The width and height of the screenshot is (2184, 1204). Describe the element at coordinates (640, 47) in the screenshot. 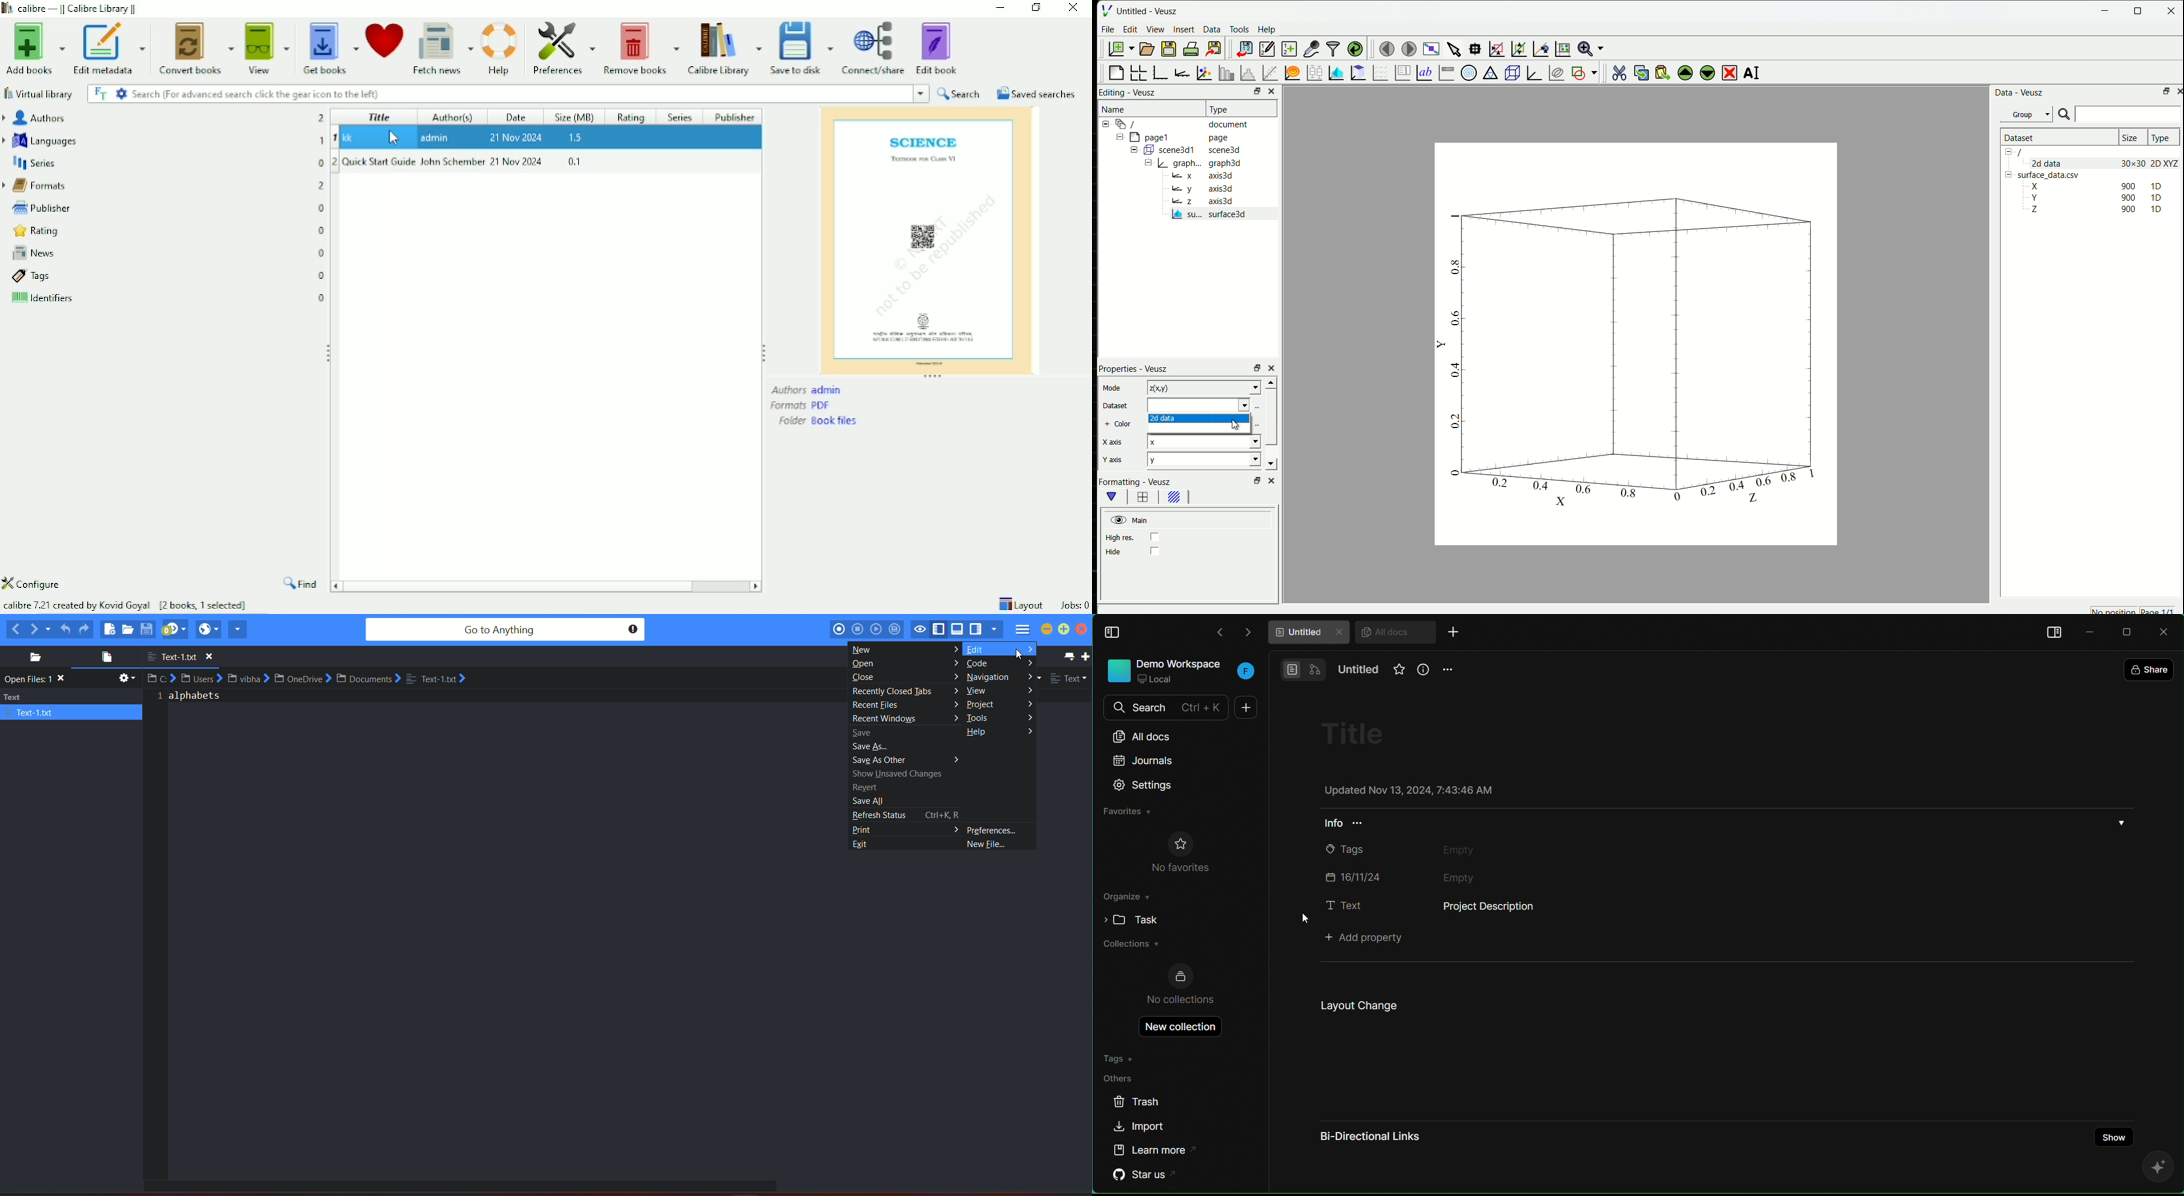

I see `Remove books` at that location.